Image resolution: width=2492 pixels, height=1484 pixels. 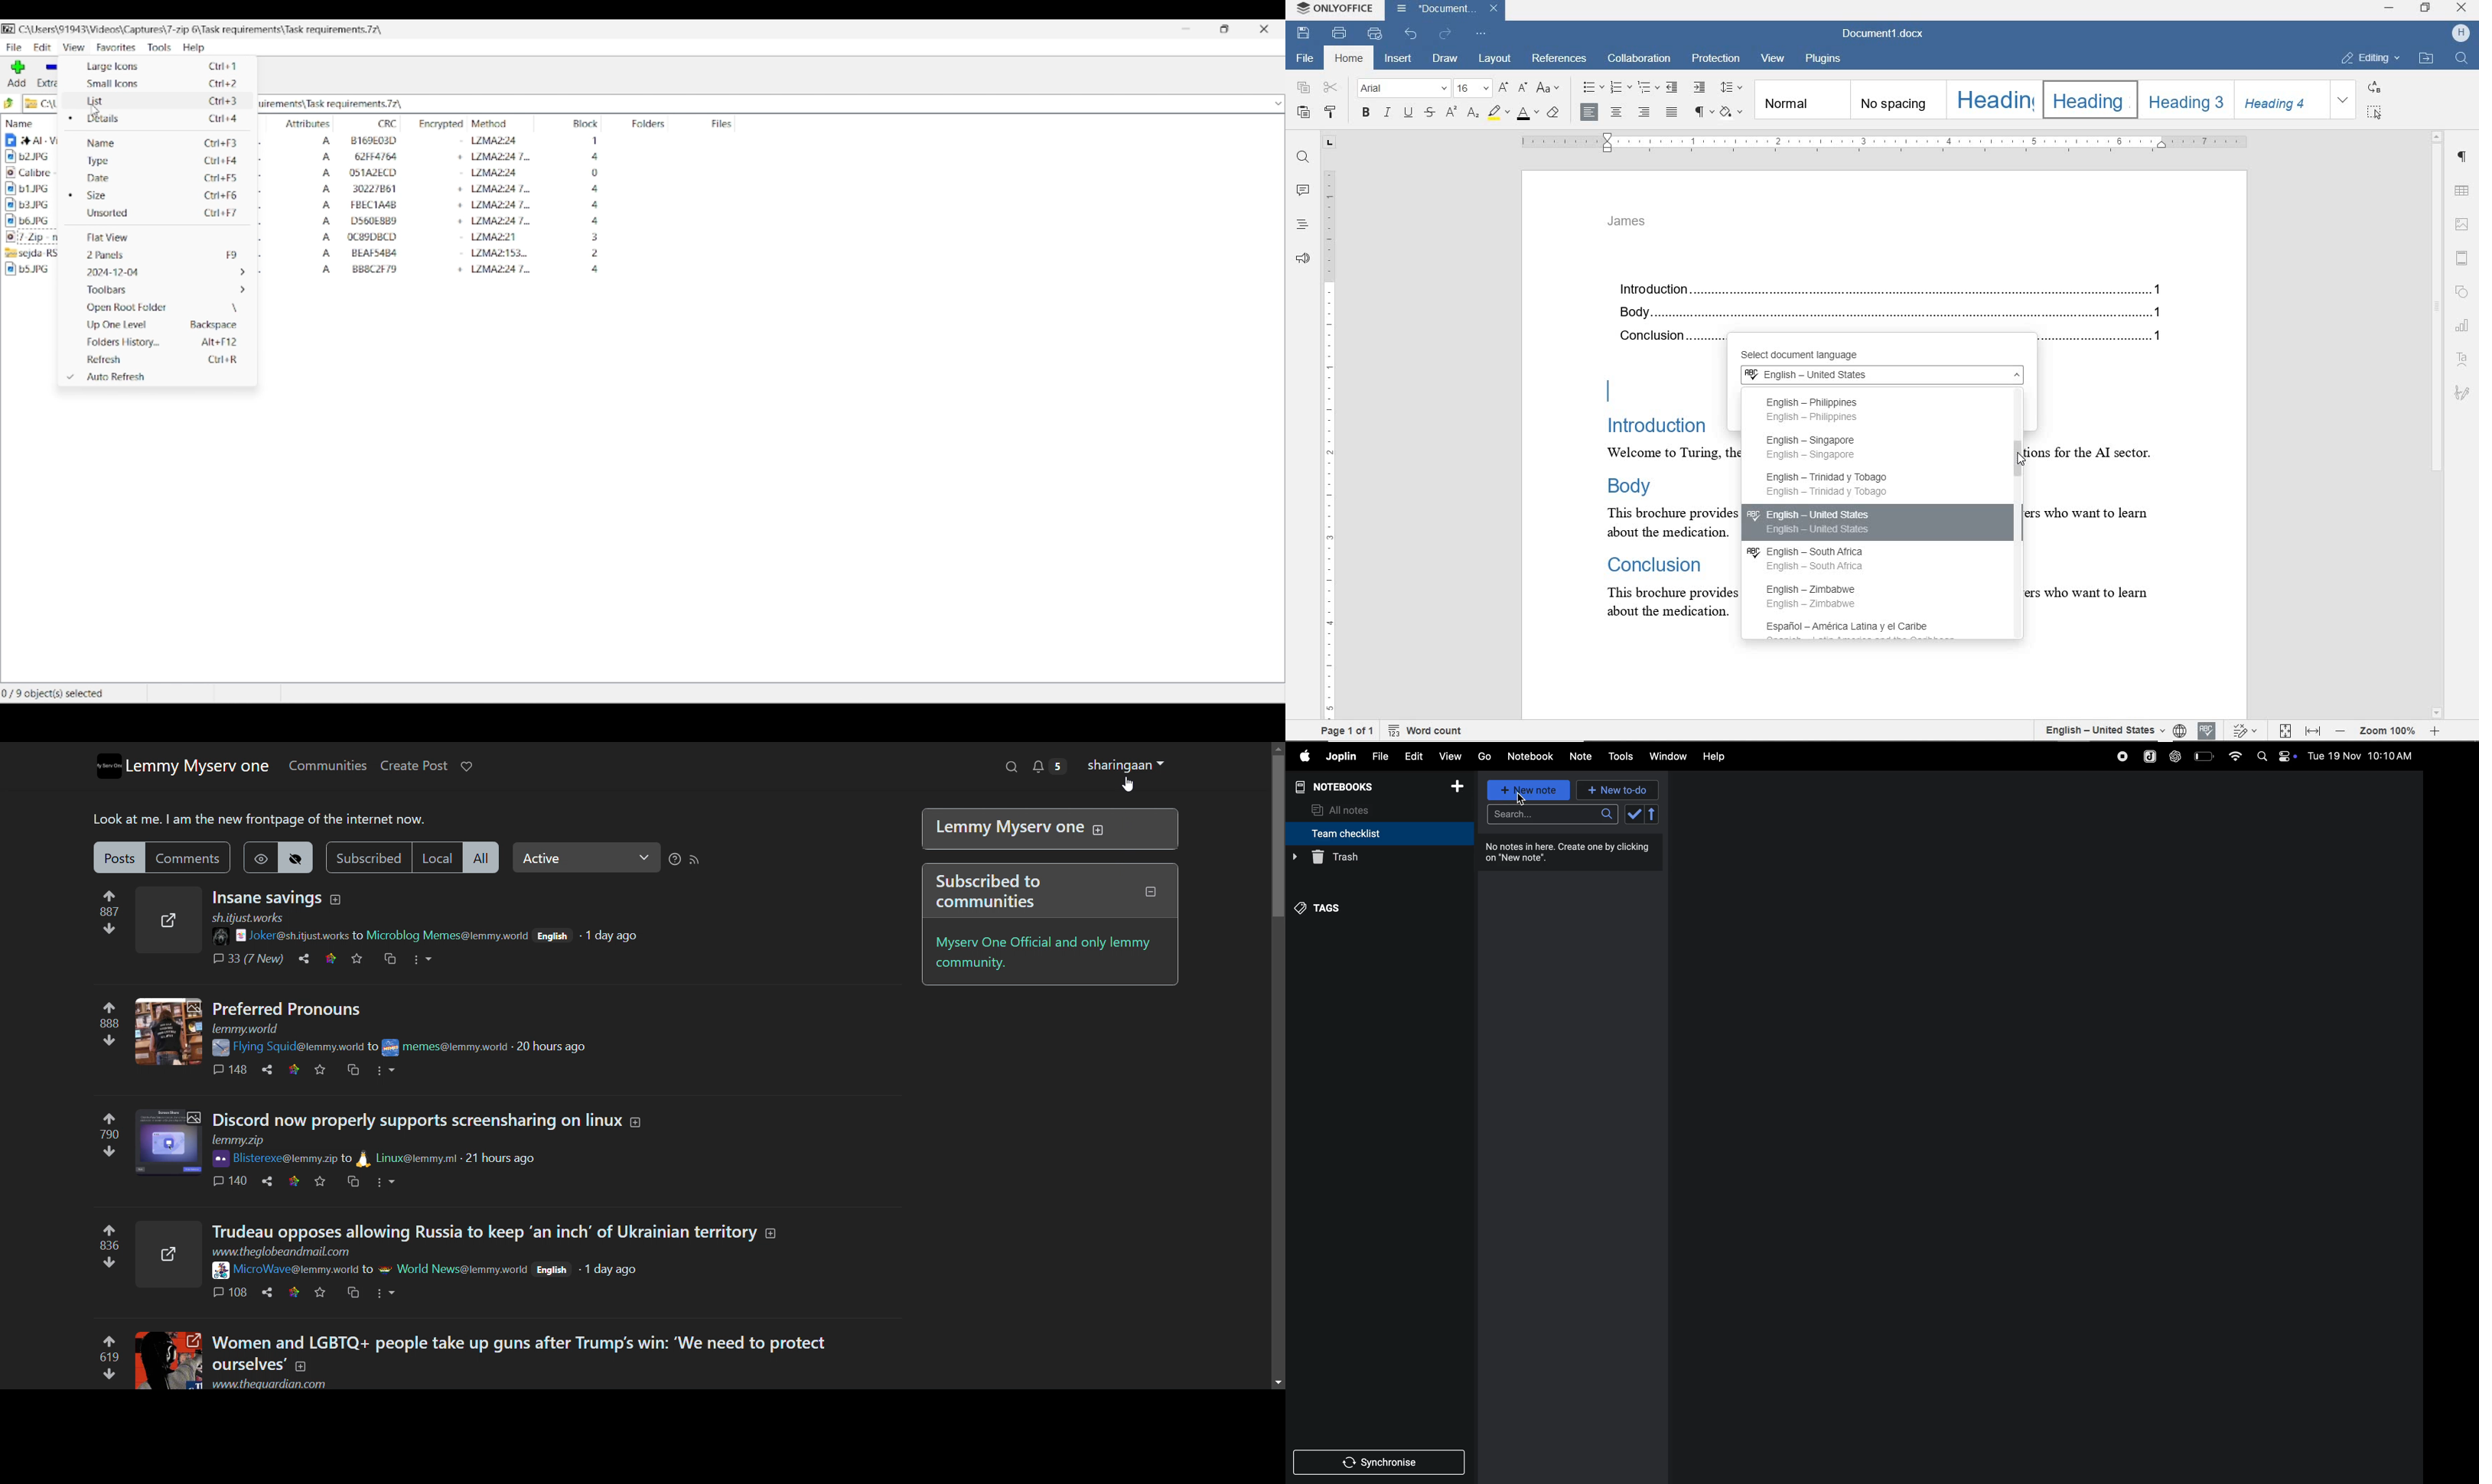 What do you see at coordinates (273, 1160) in the screenshot?
I see `Bisterexe@lemmy.zip ` at bounding box center [273, 1160].